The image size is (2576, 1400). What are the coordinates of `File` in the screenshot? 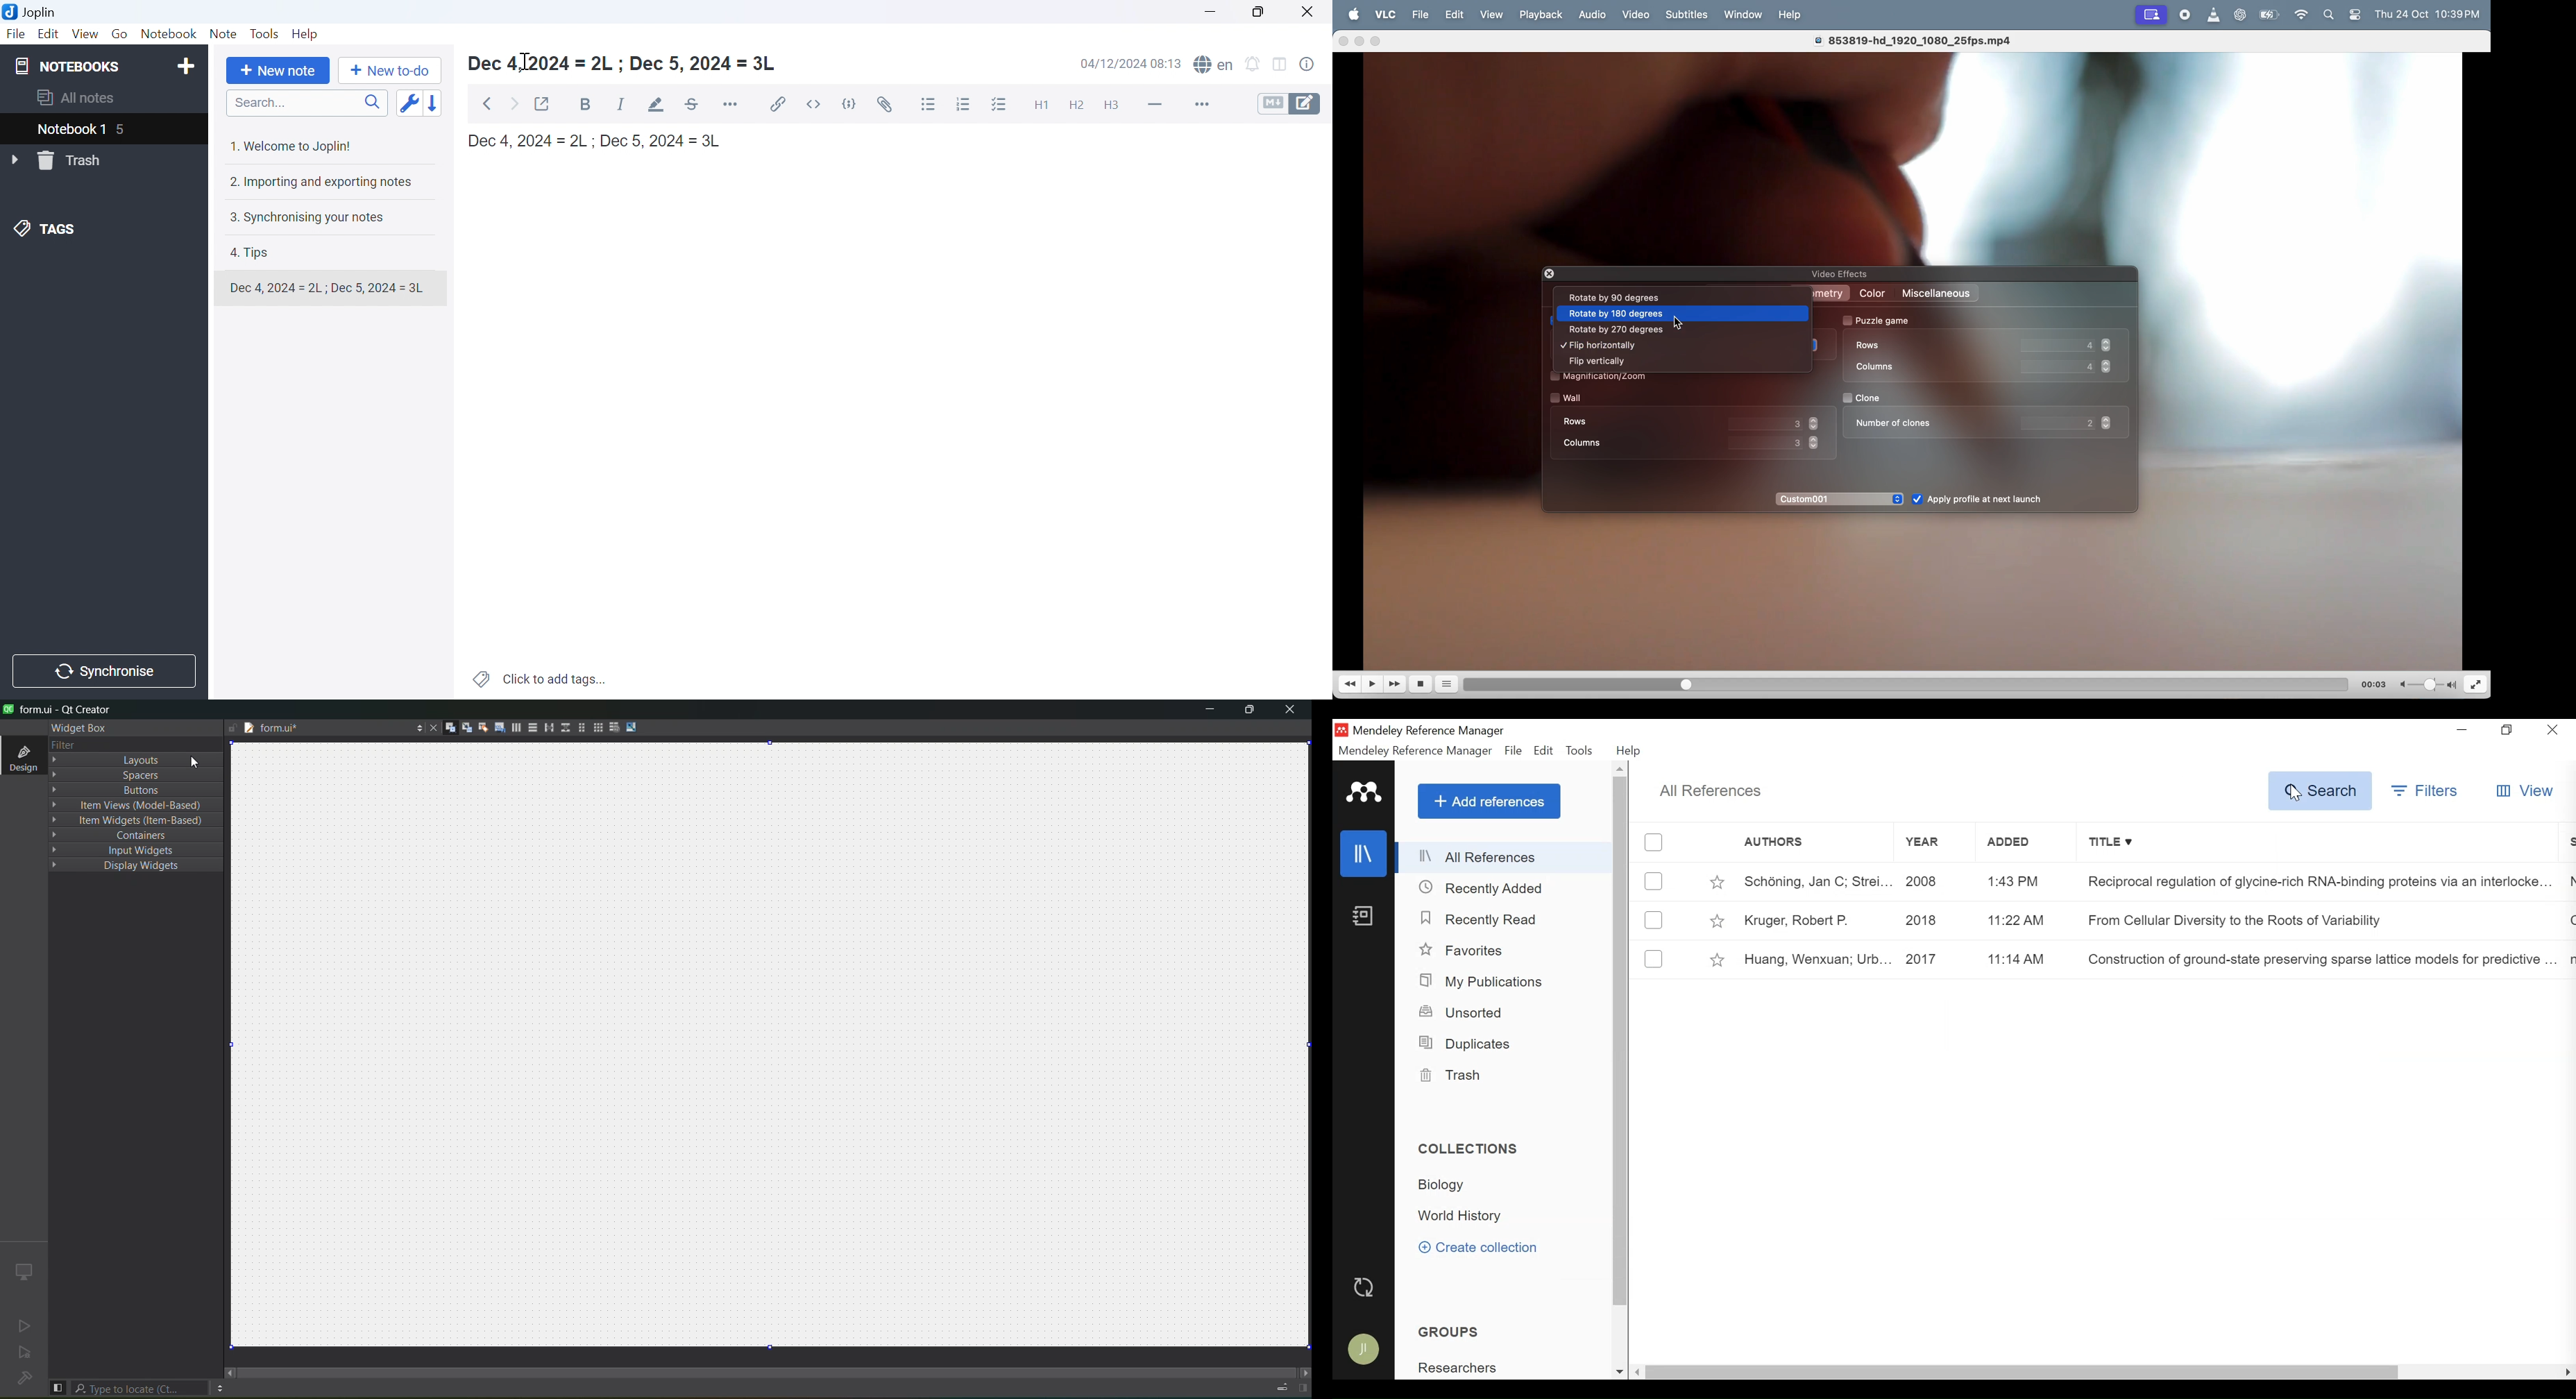 It's located at (16, 35).